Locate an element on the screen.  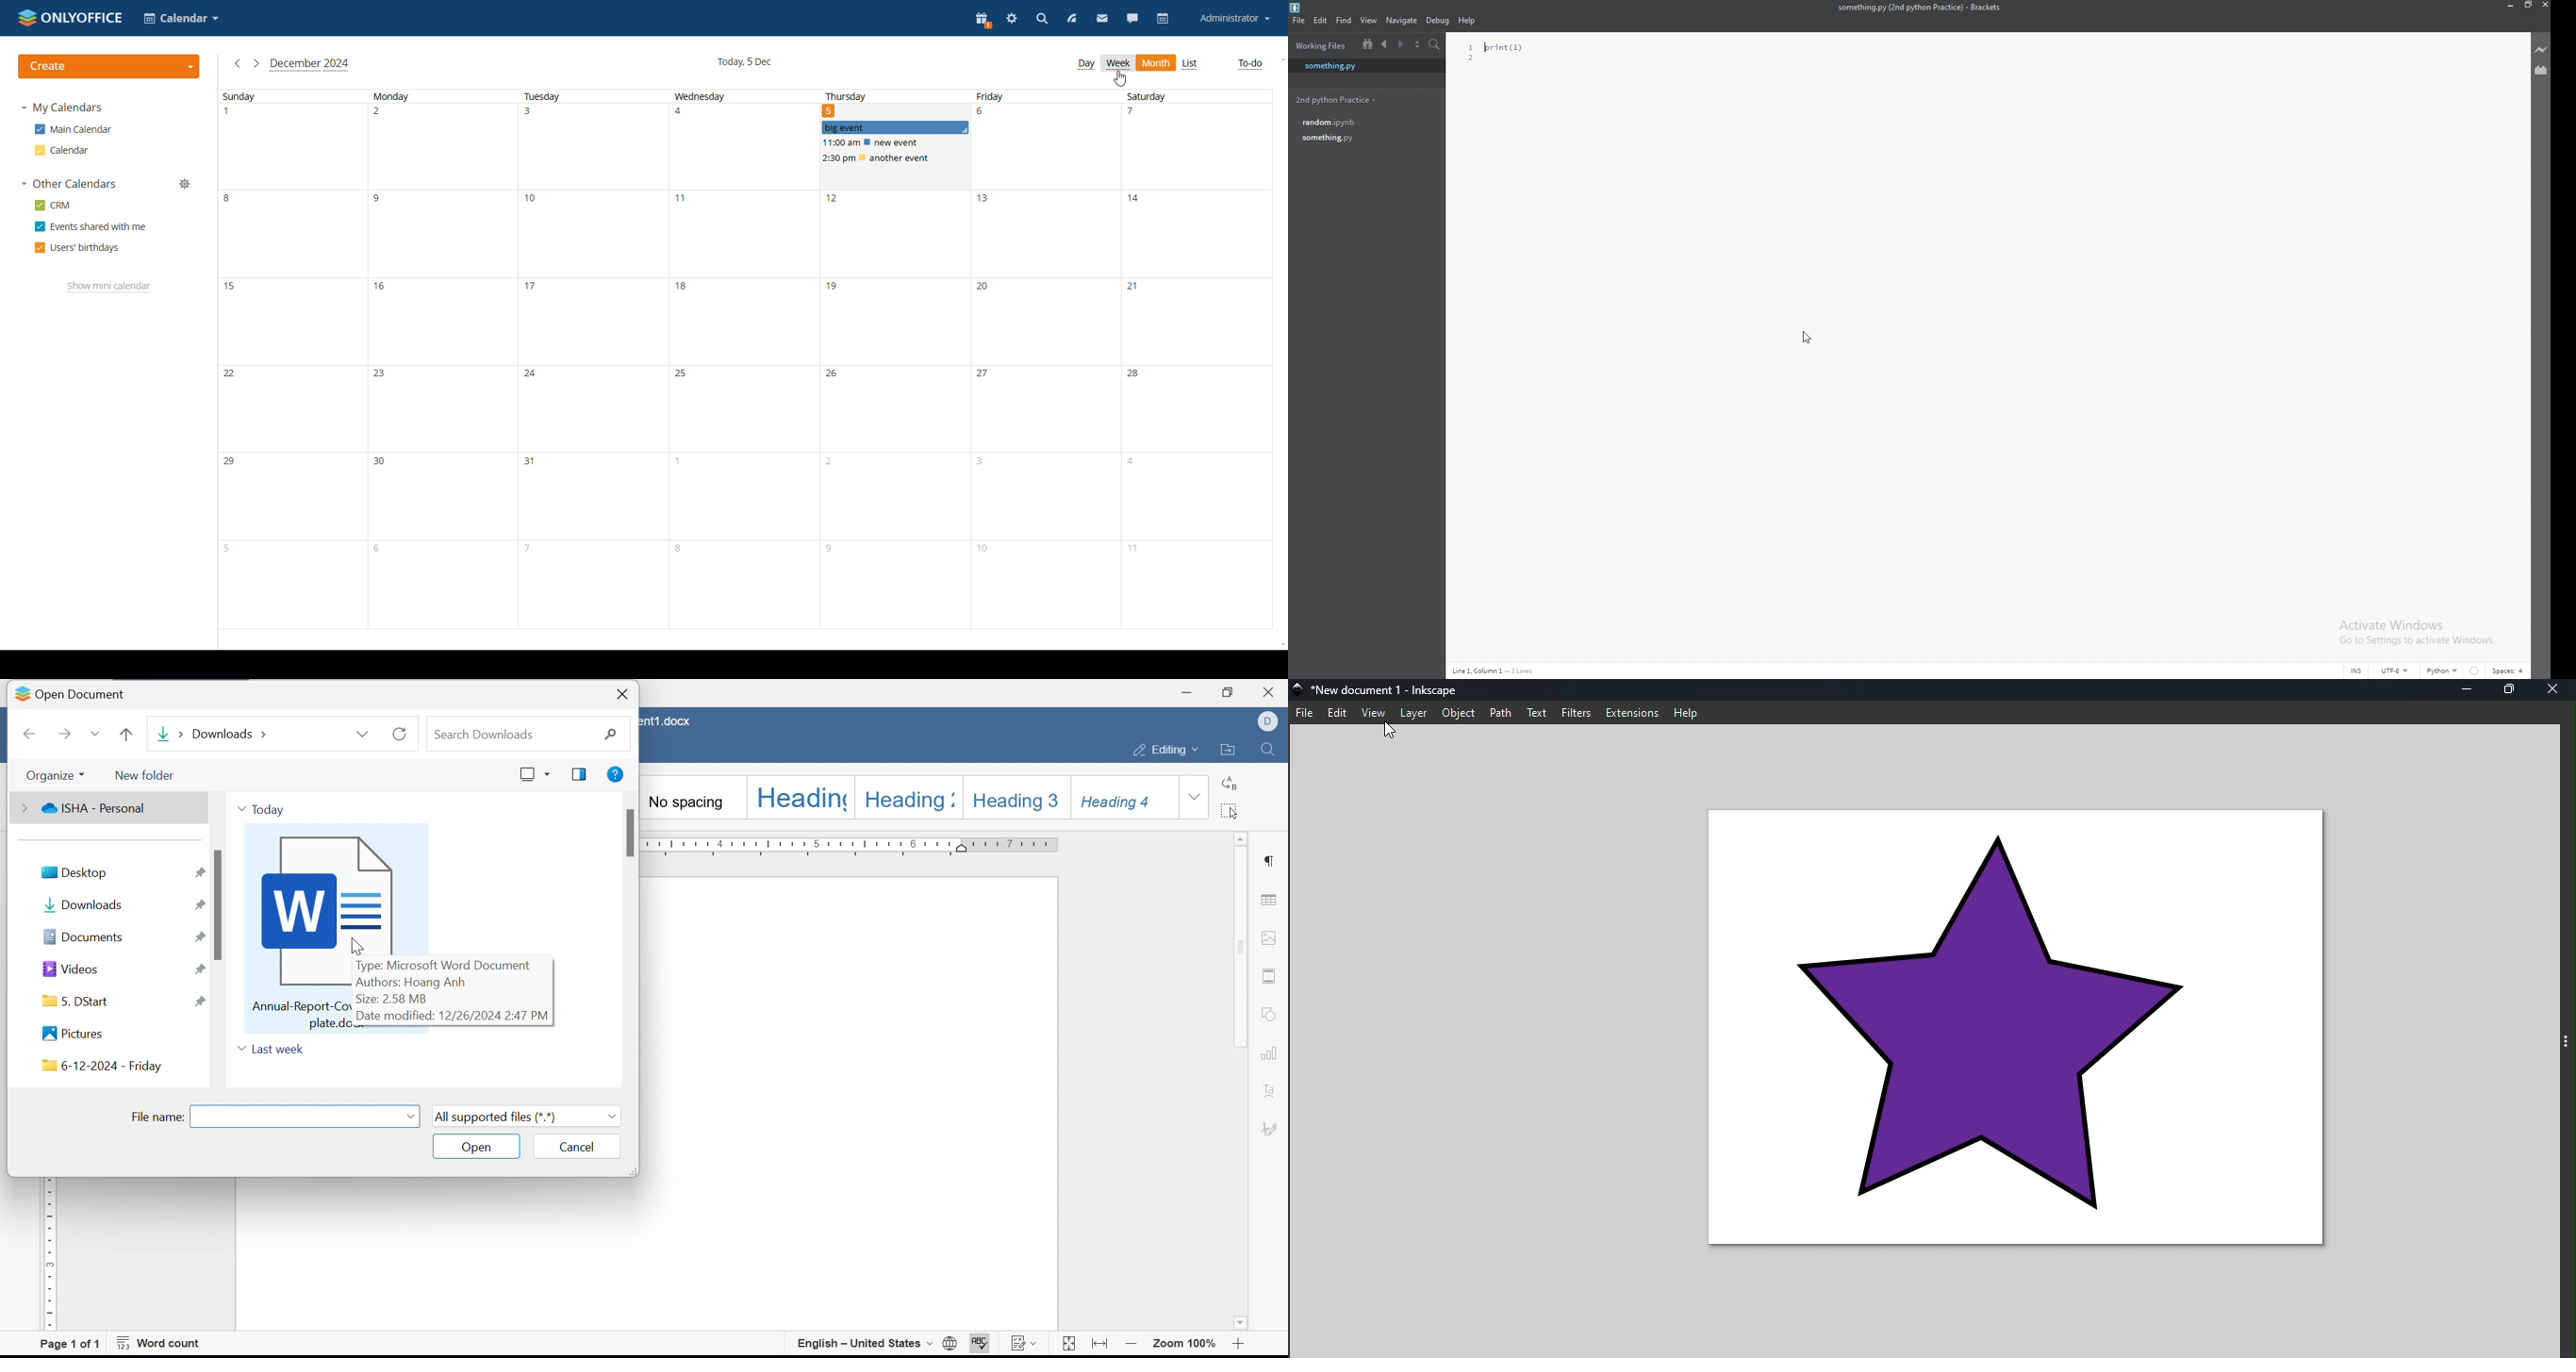
fit to width is located at coordinates (1102, 1346).